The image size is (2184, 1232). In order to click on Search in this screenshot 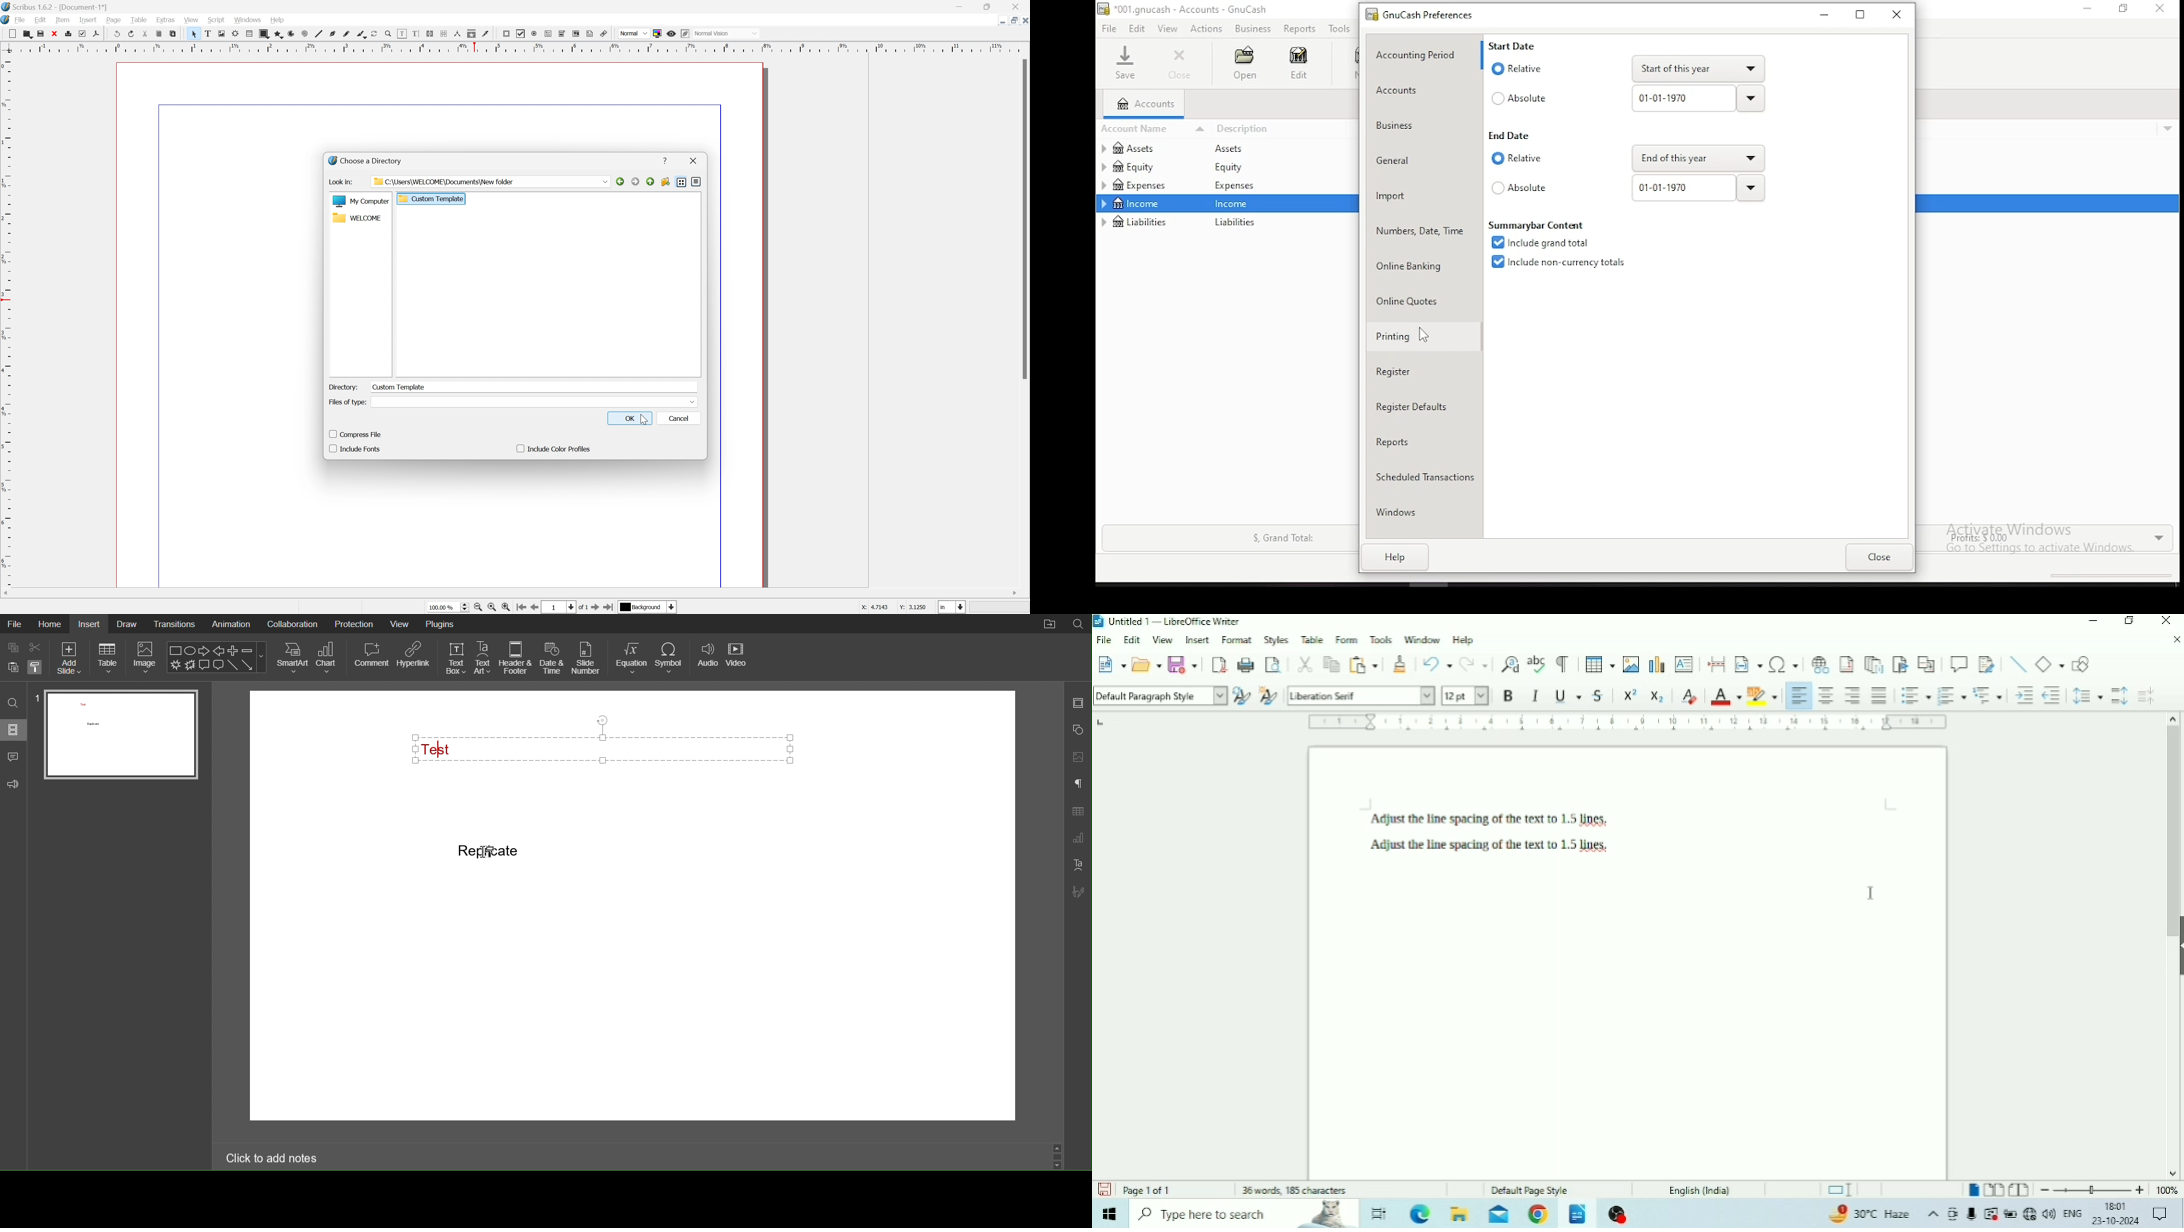, I will do `click(1079, 623)`.